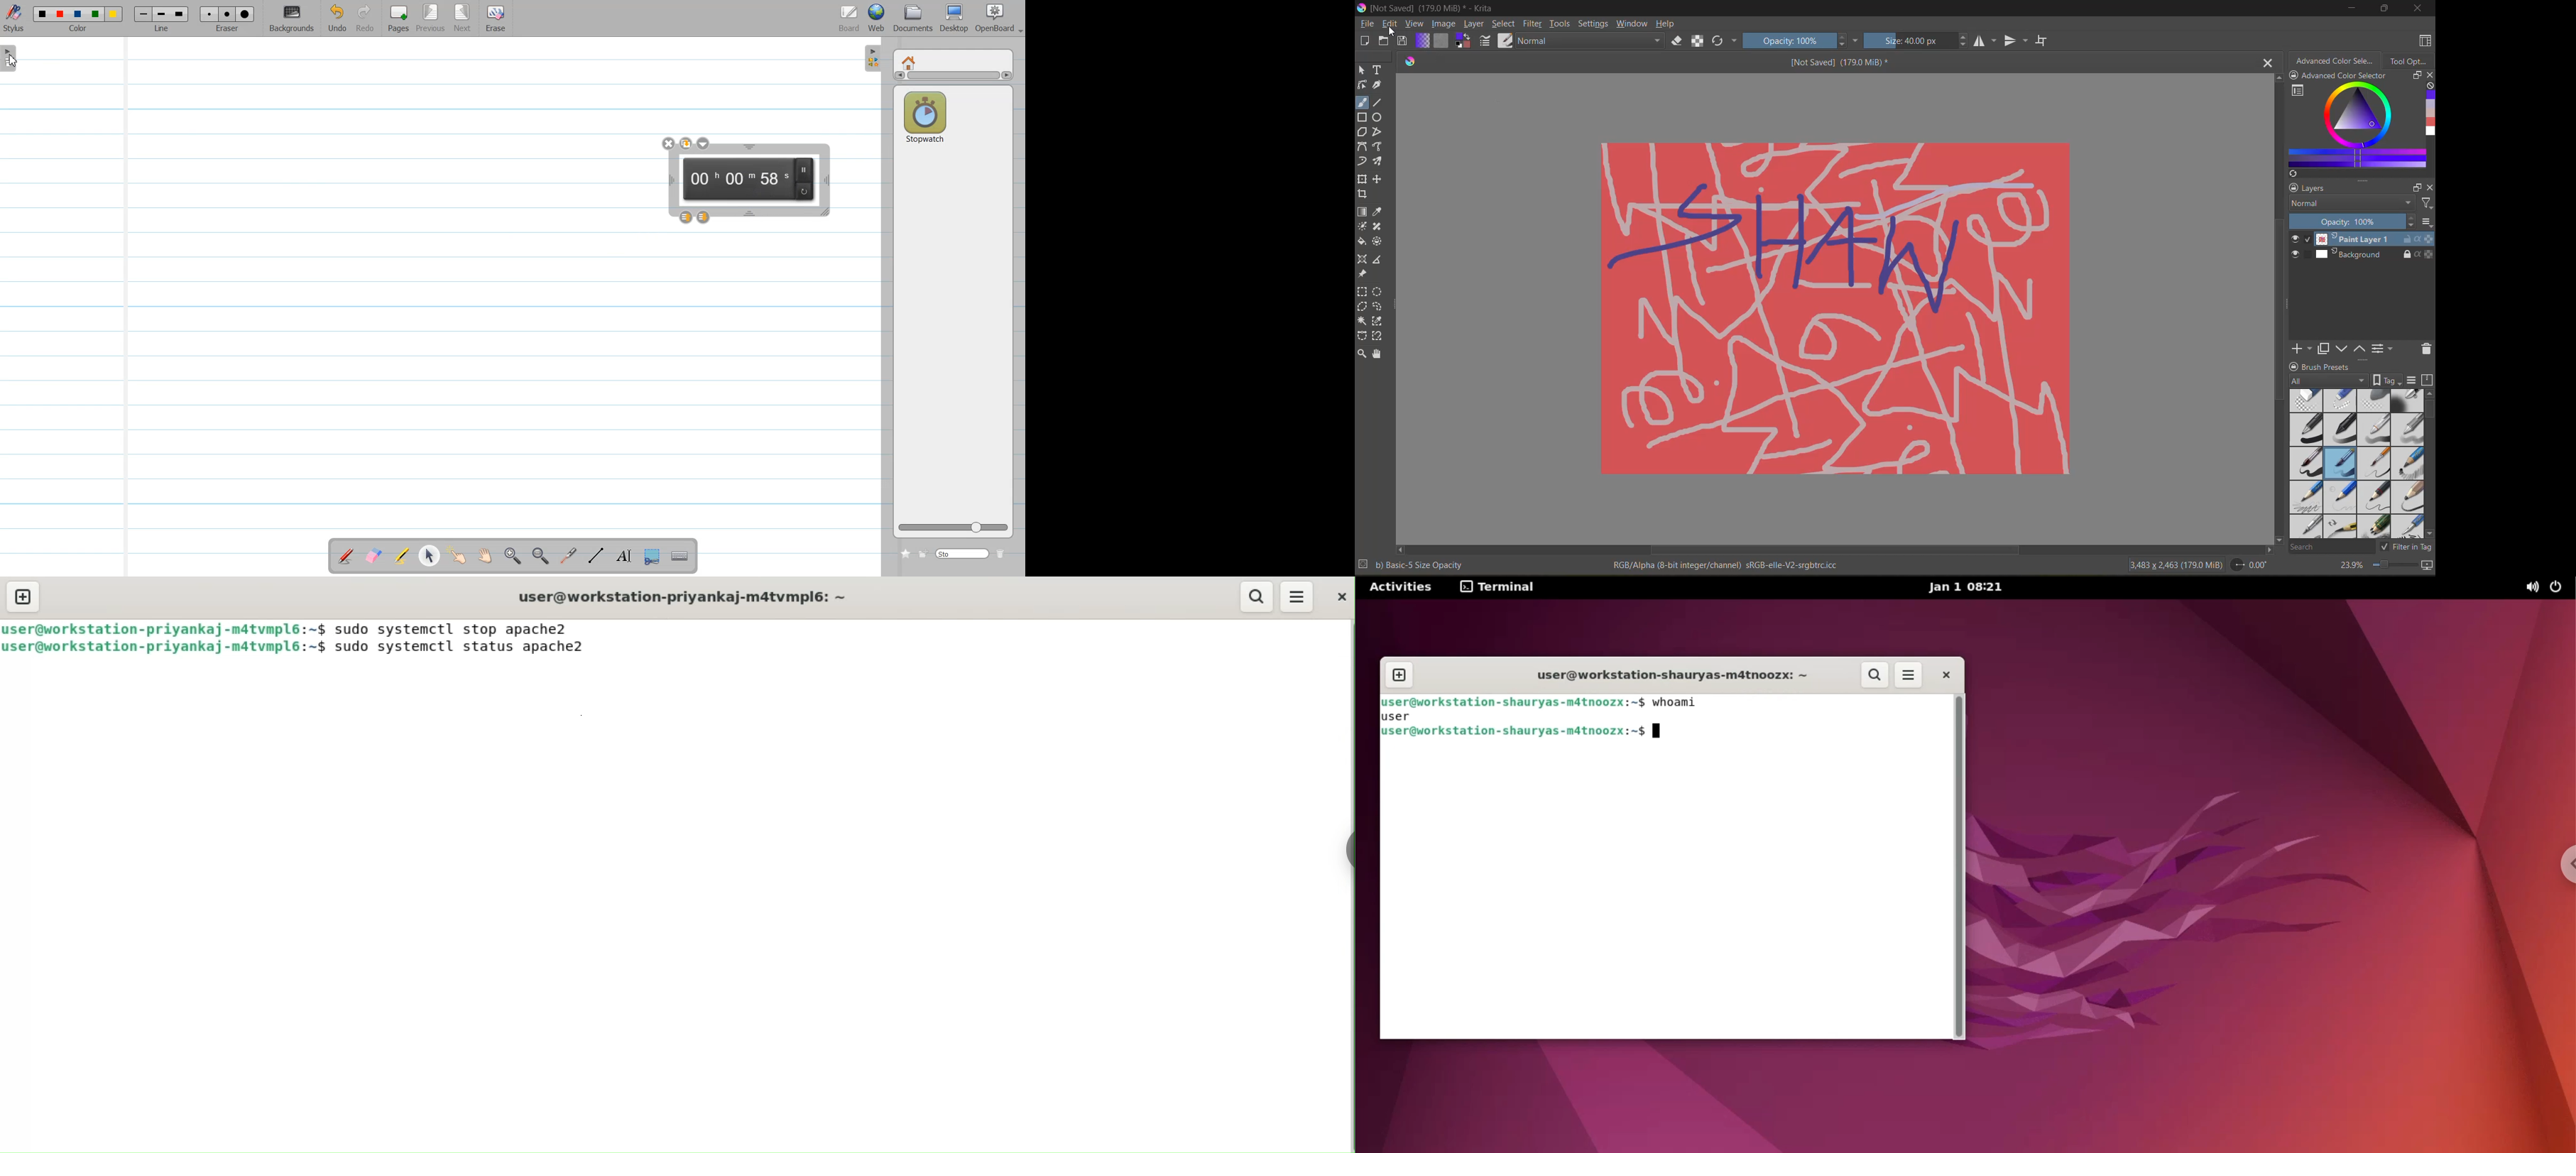  I want to click on line tool, so click(1379, 102).